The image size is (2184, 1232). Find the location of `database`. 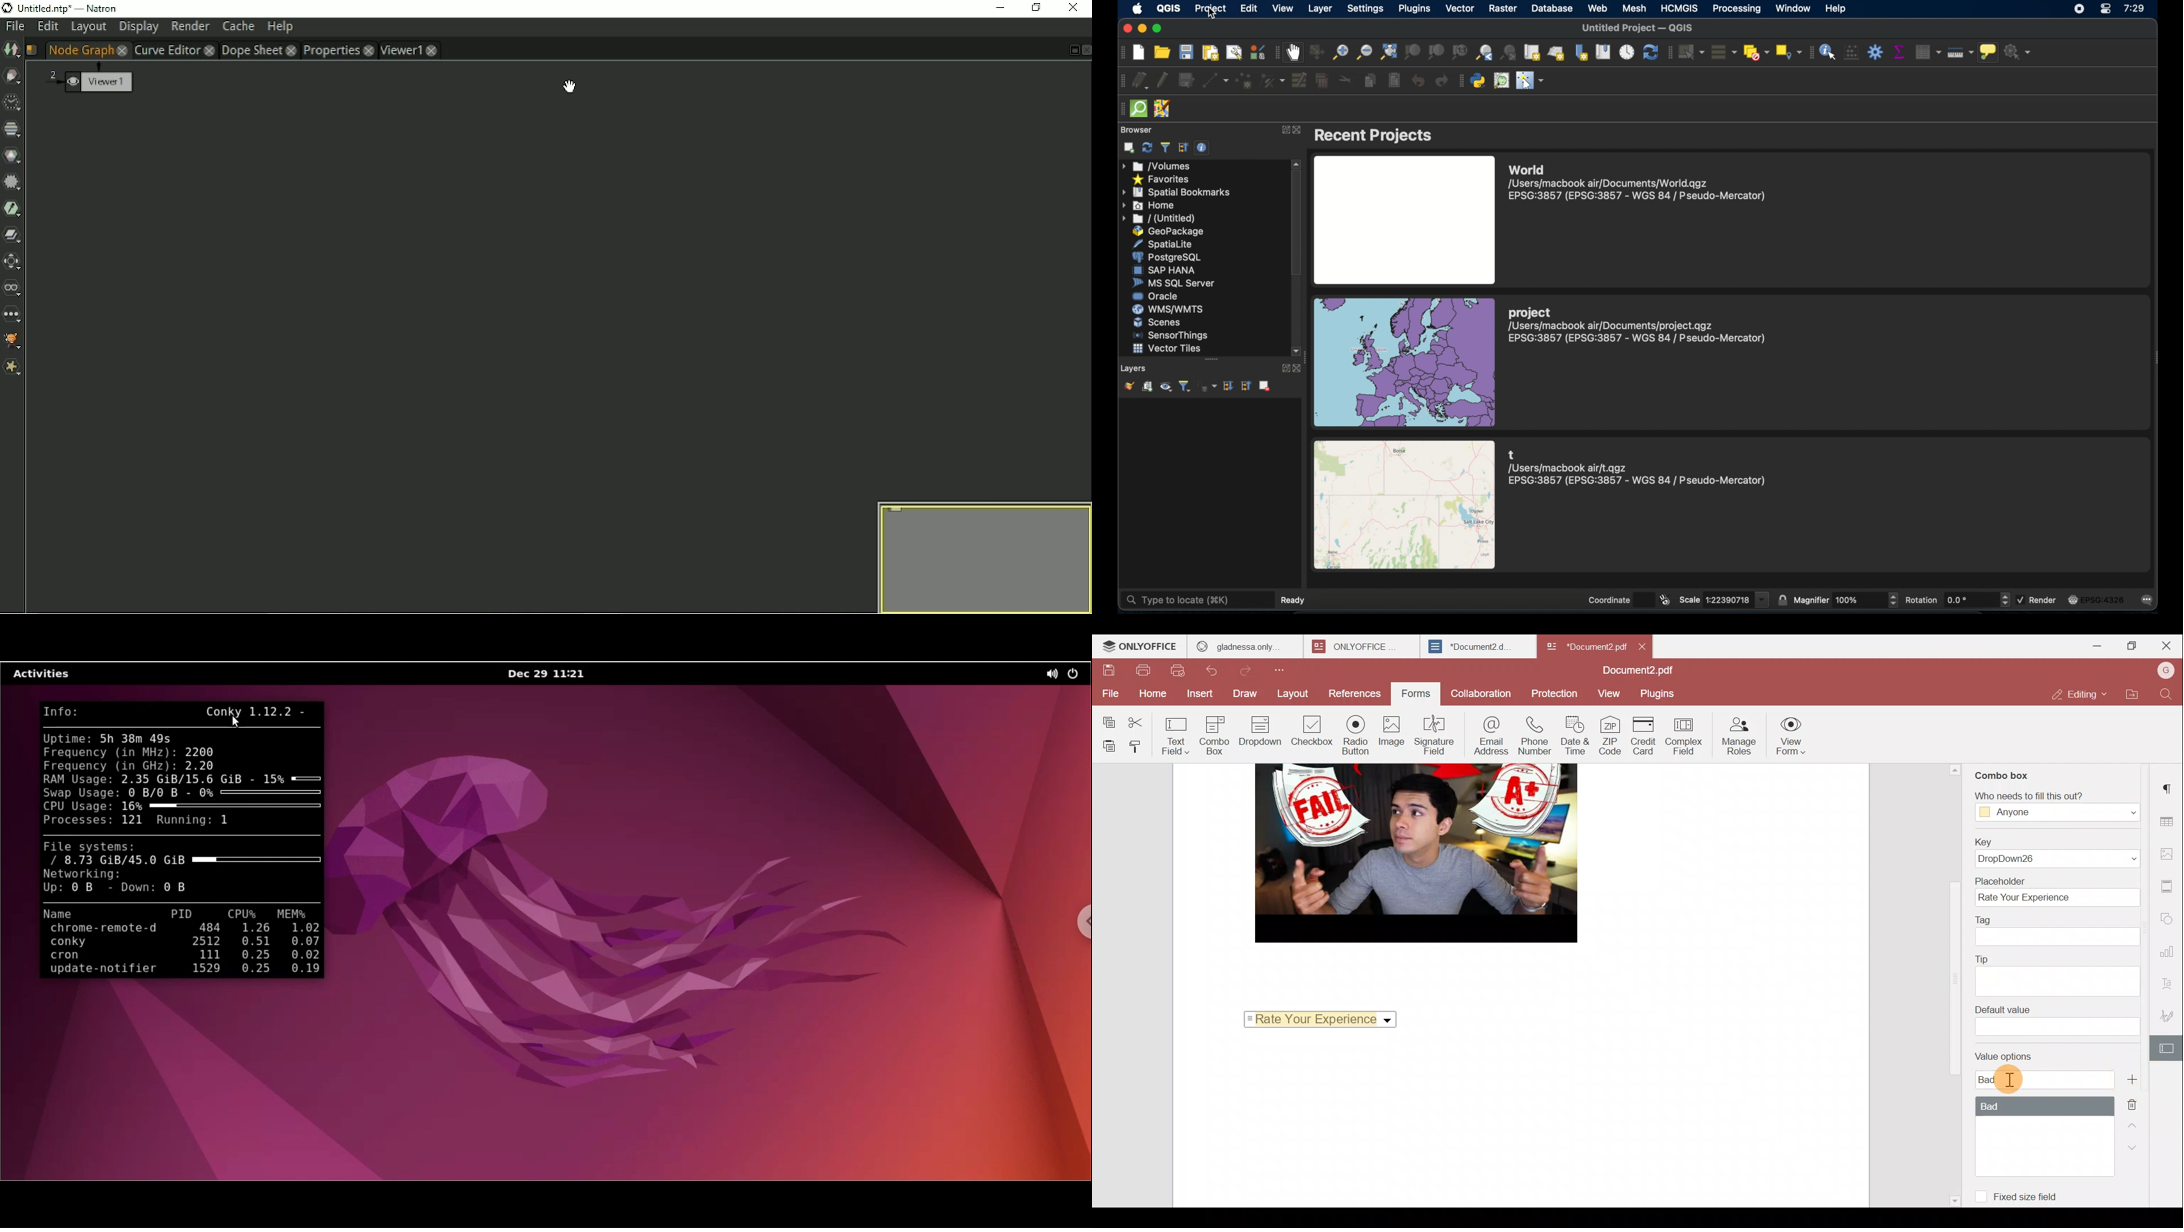

database is located at coordinates (1554, 9).